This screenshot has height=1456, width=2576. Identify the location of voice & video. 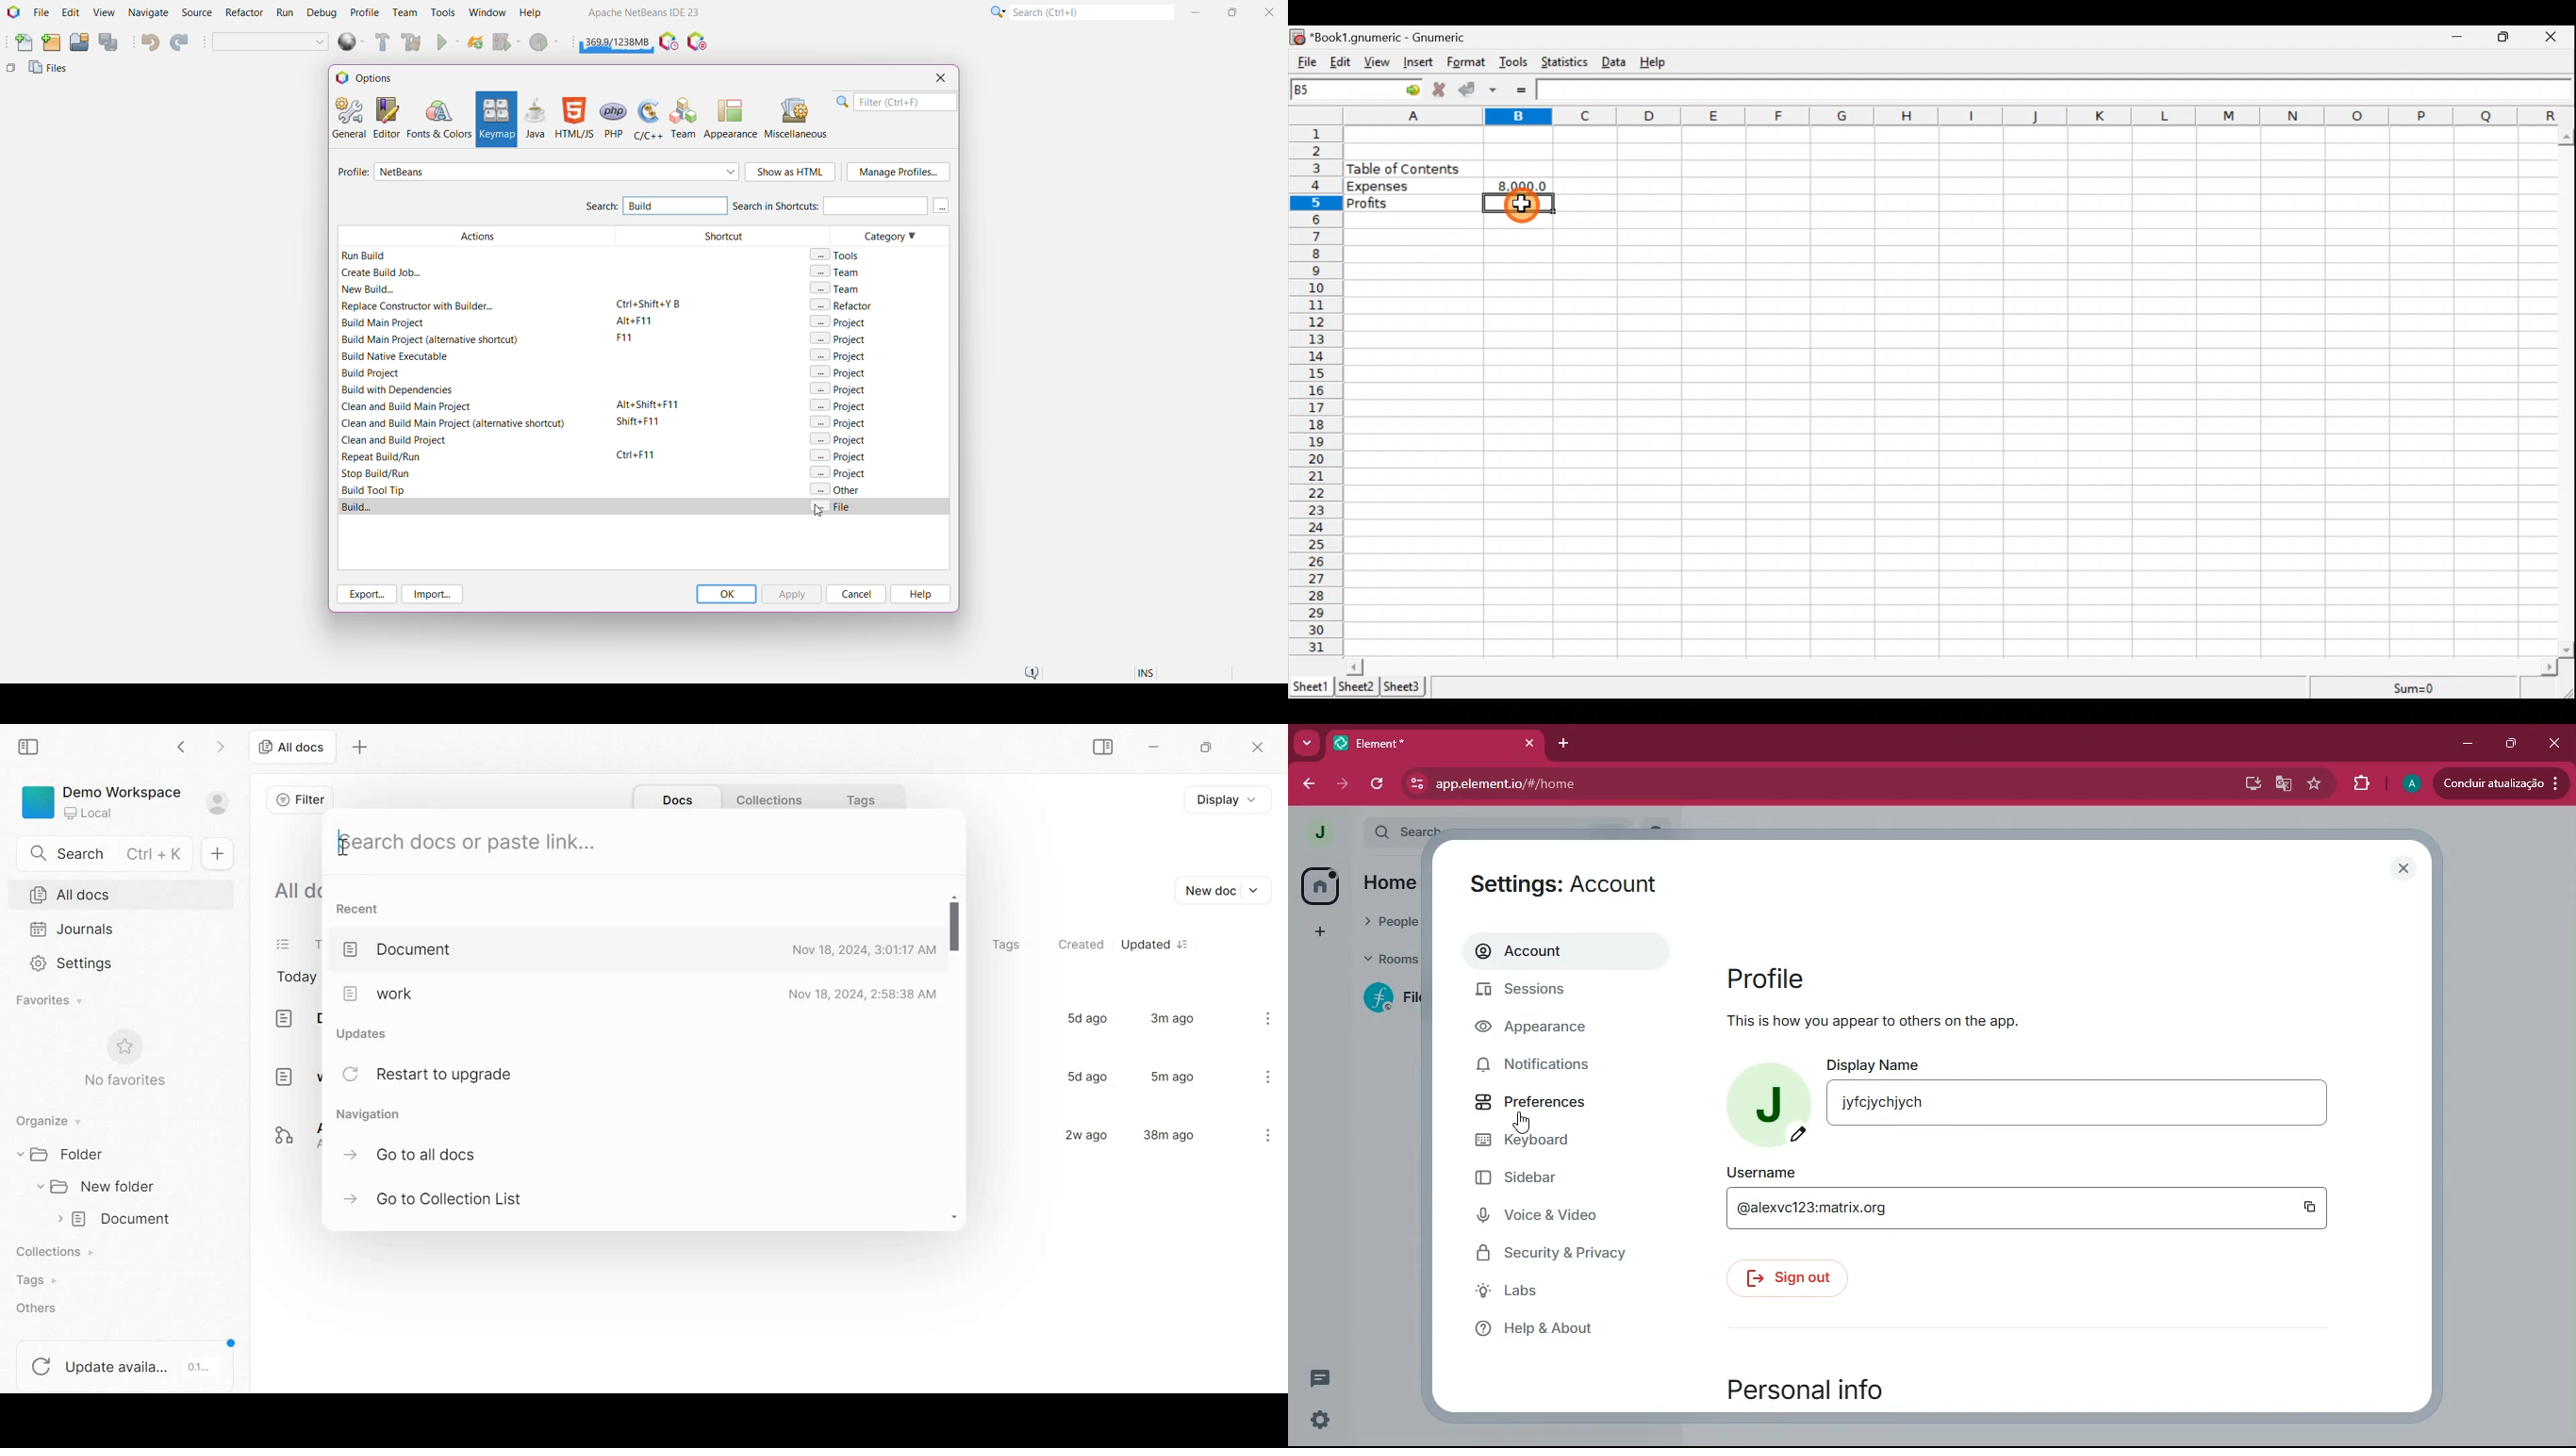
(1557, 1216).